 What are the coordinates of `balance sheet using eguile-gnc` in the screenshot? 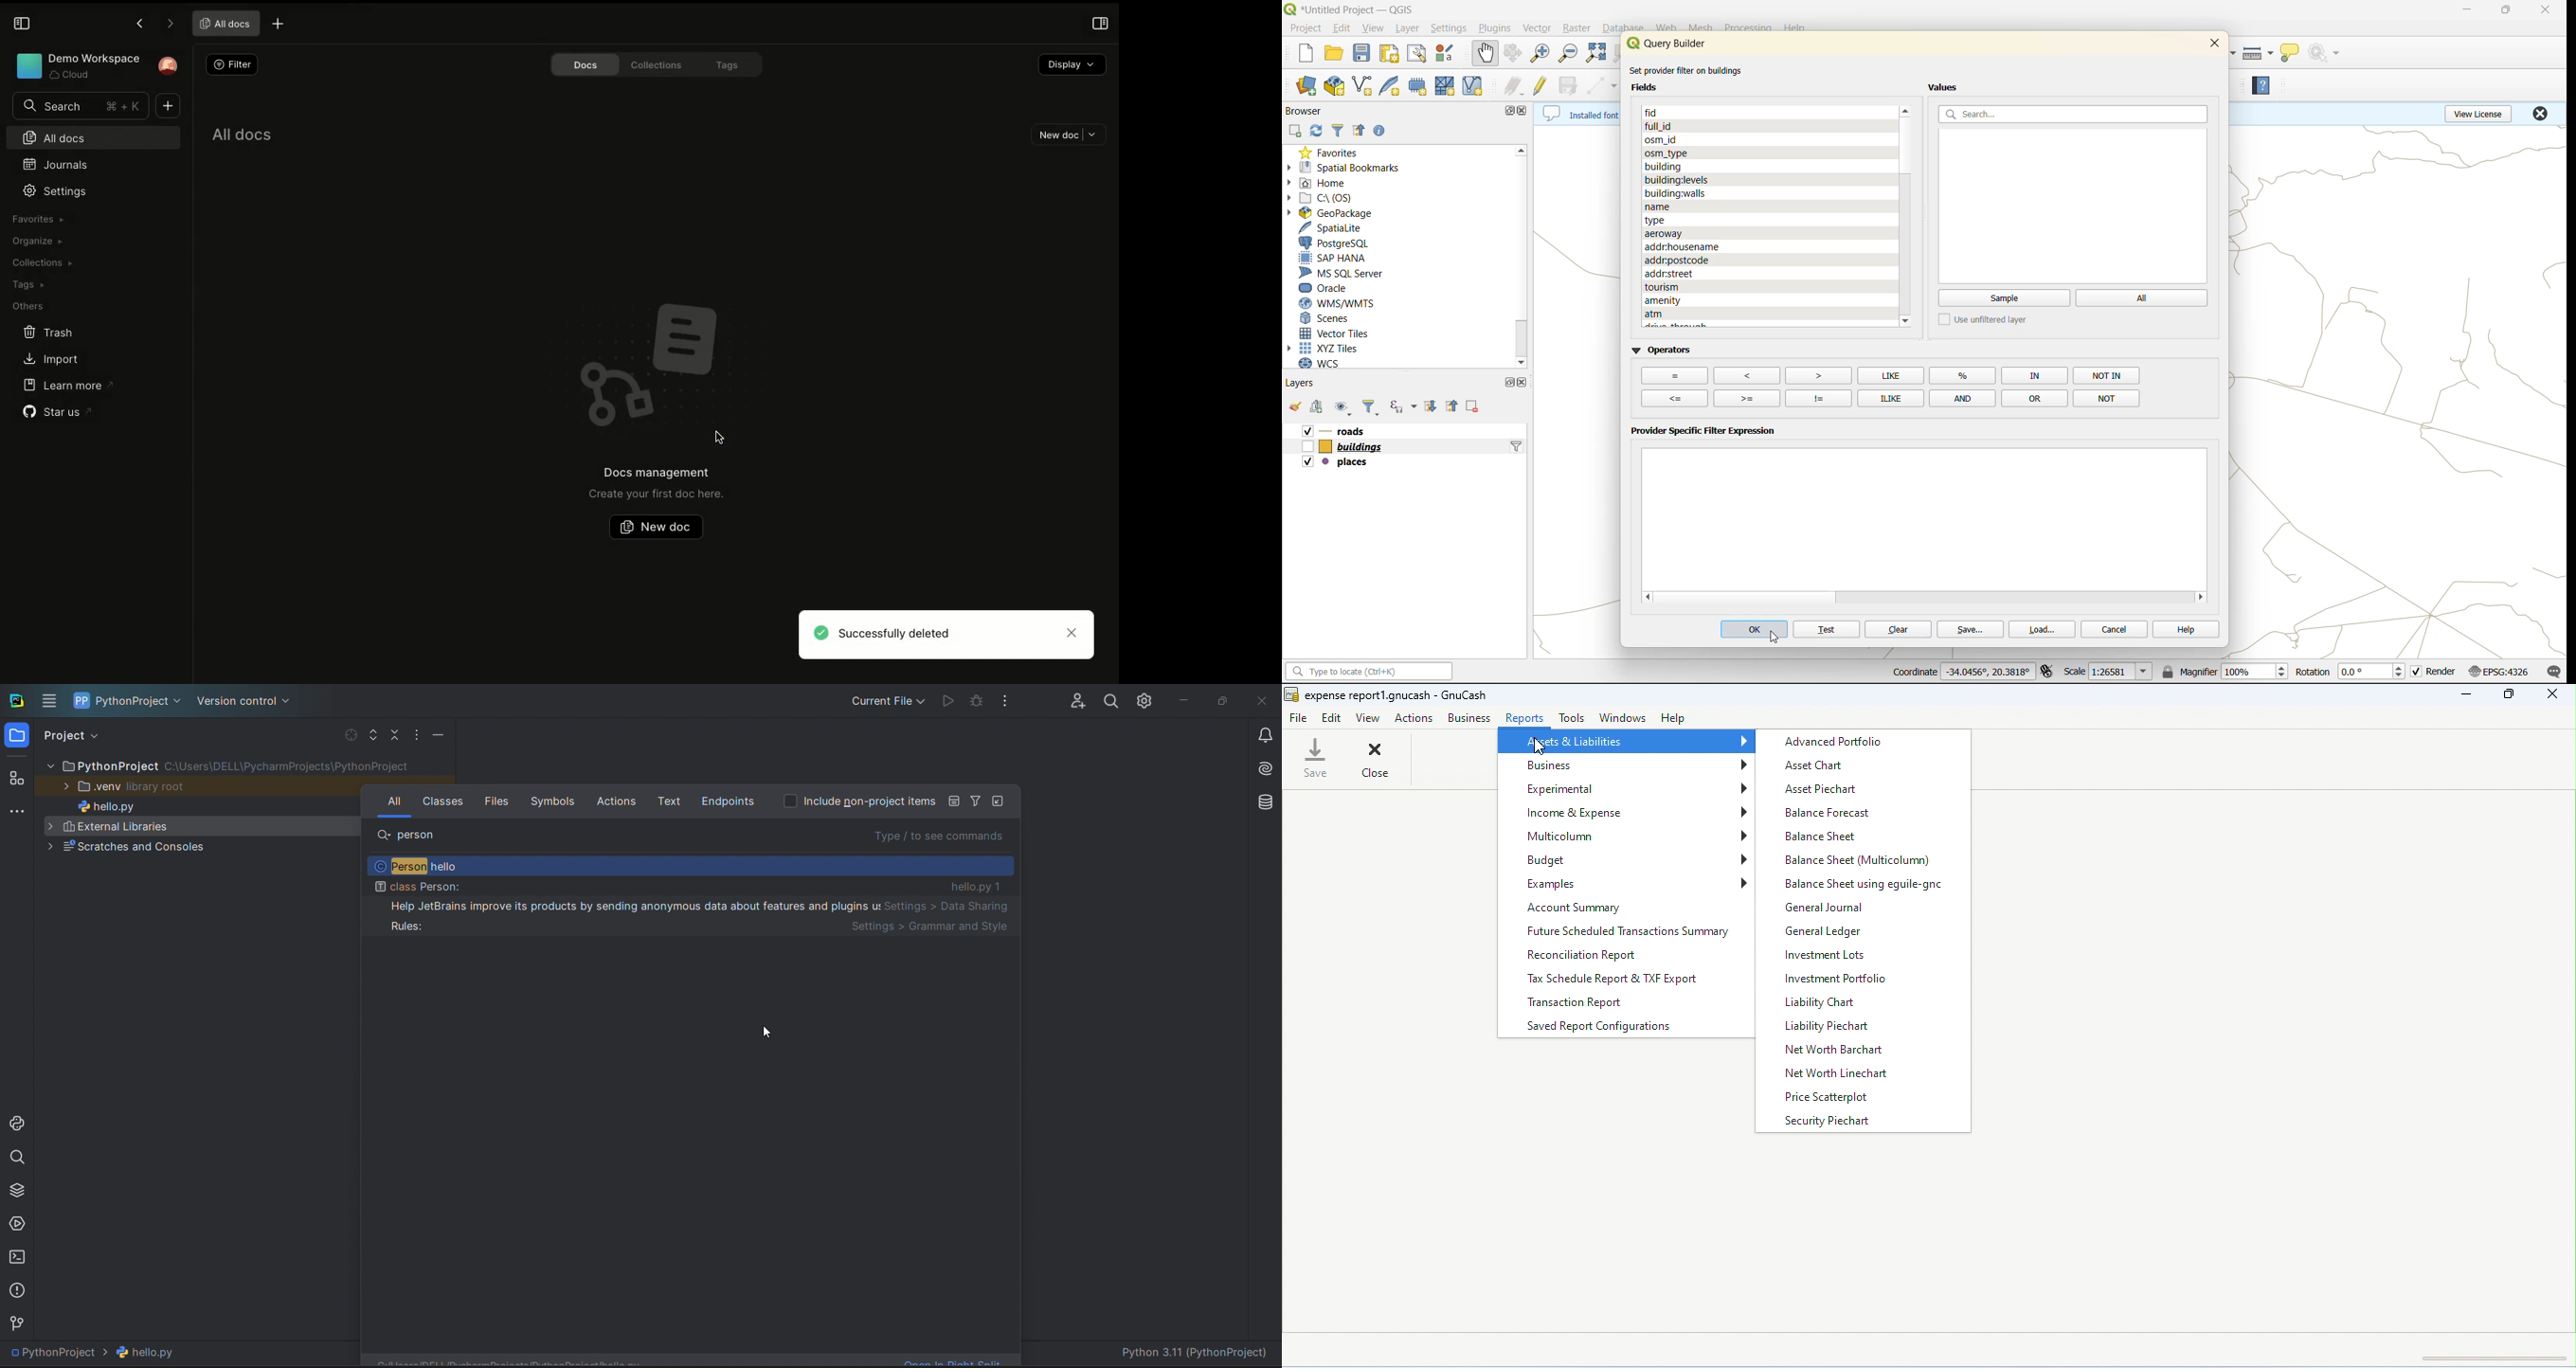 It's located at (1871, 885).